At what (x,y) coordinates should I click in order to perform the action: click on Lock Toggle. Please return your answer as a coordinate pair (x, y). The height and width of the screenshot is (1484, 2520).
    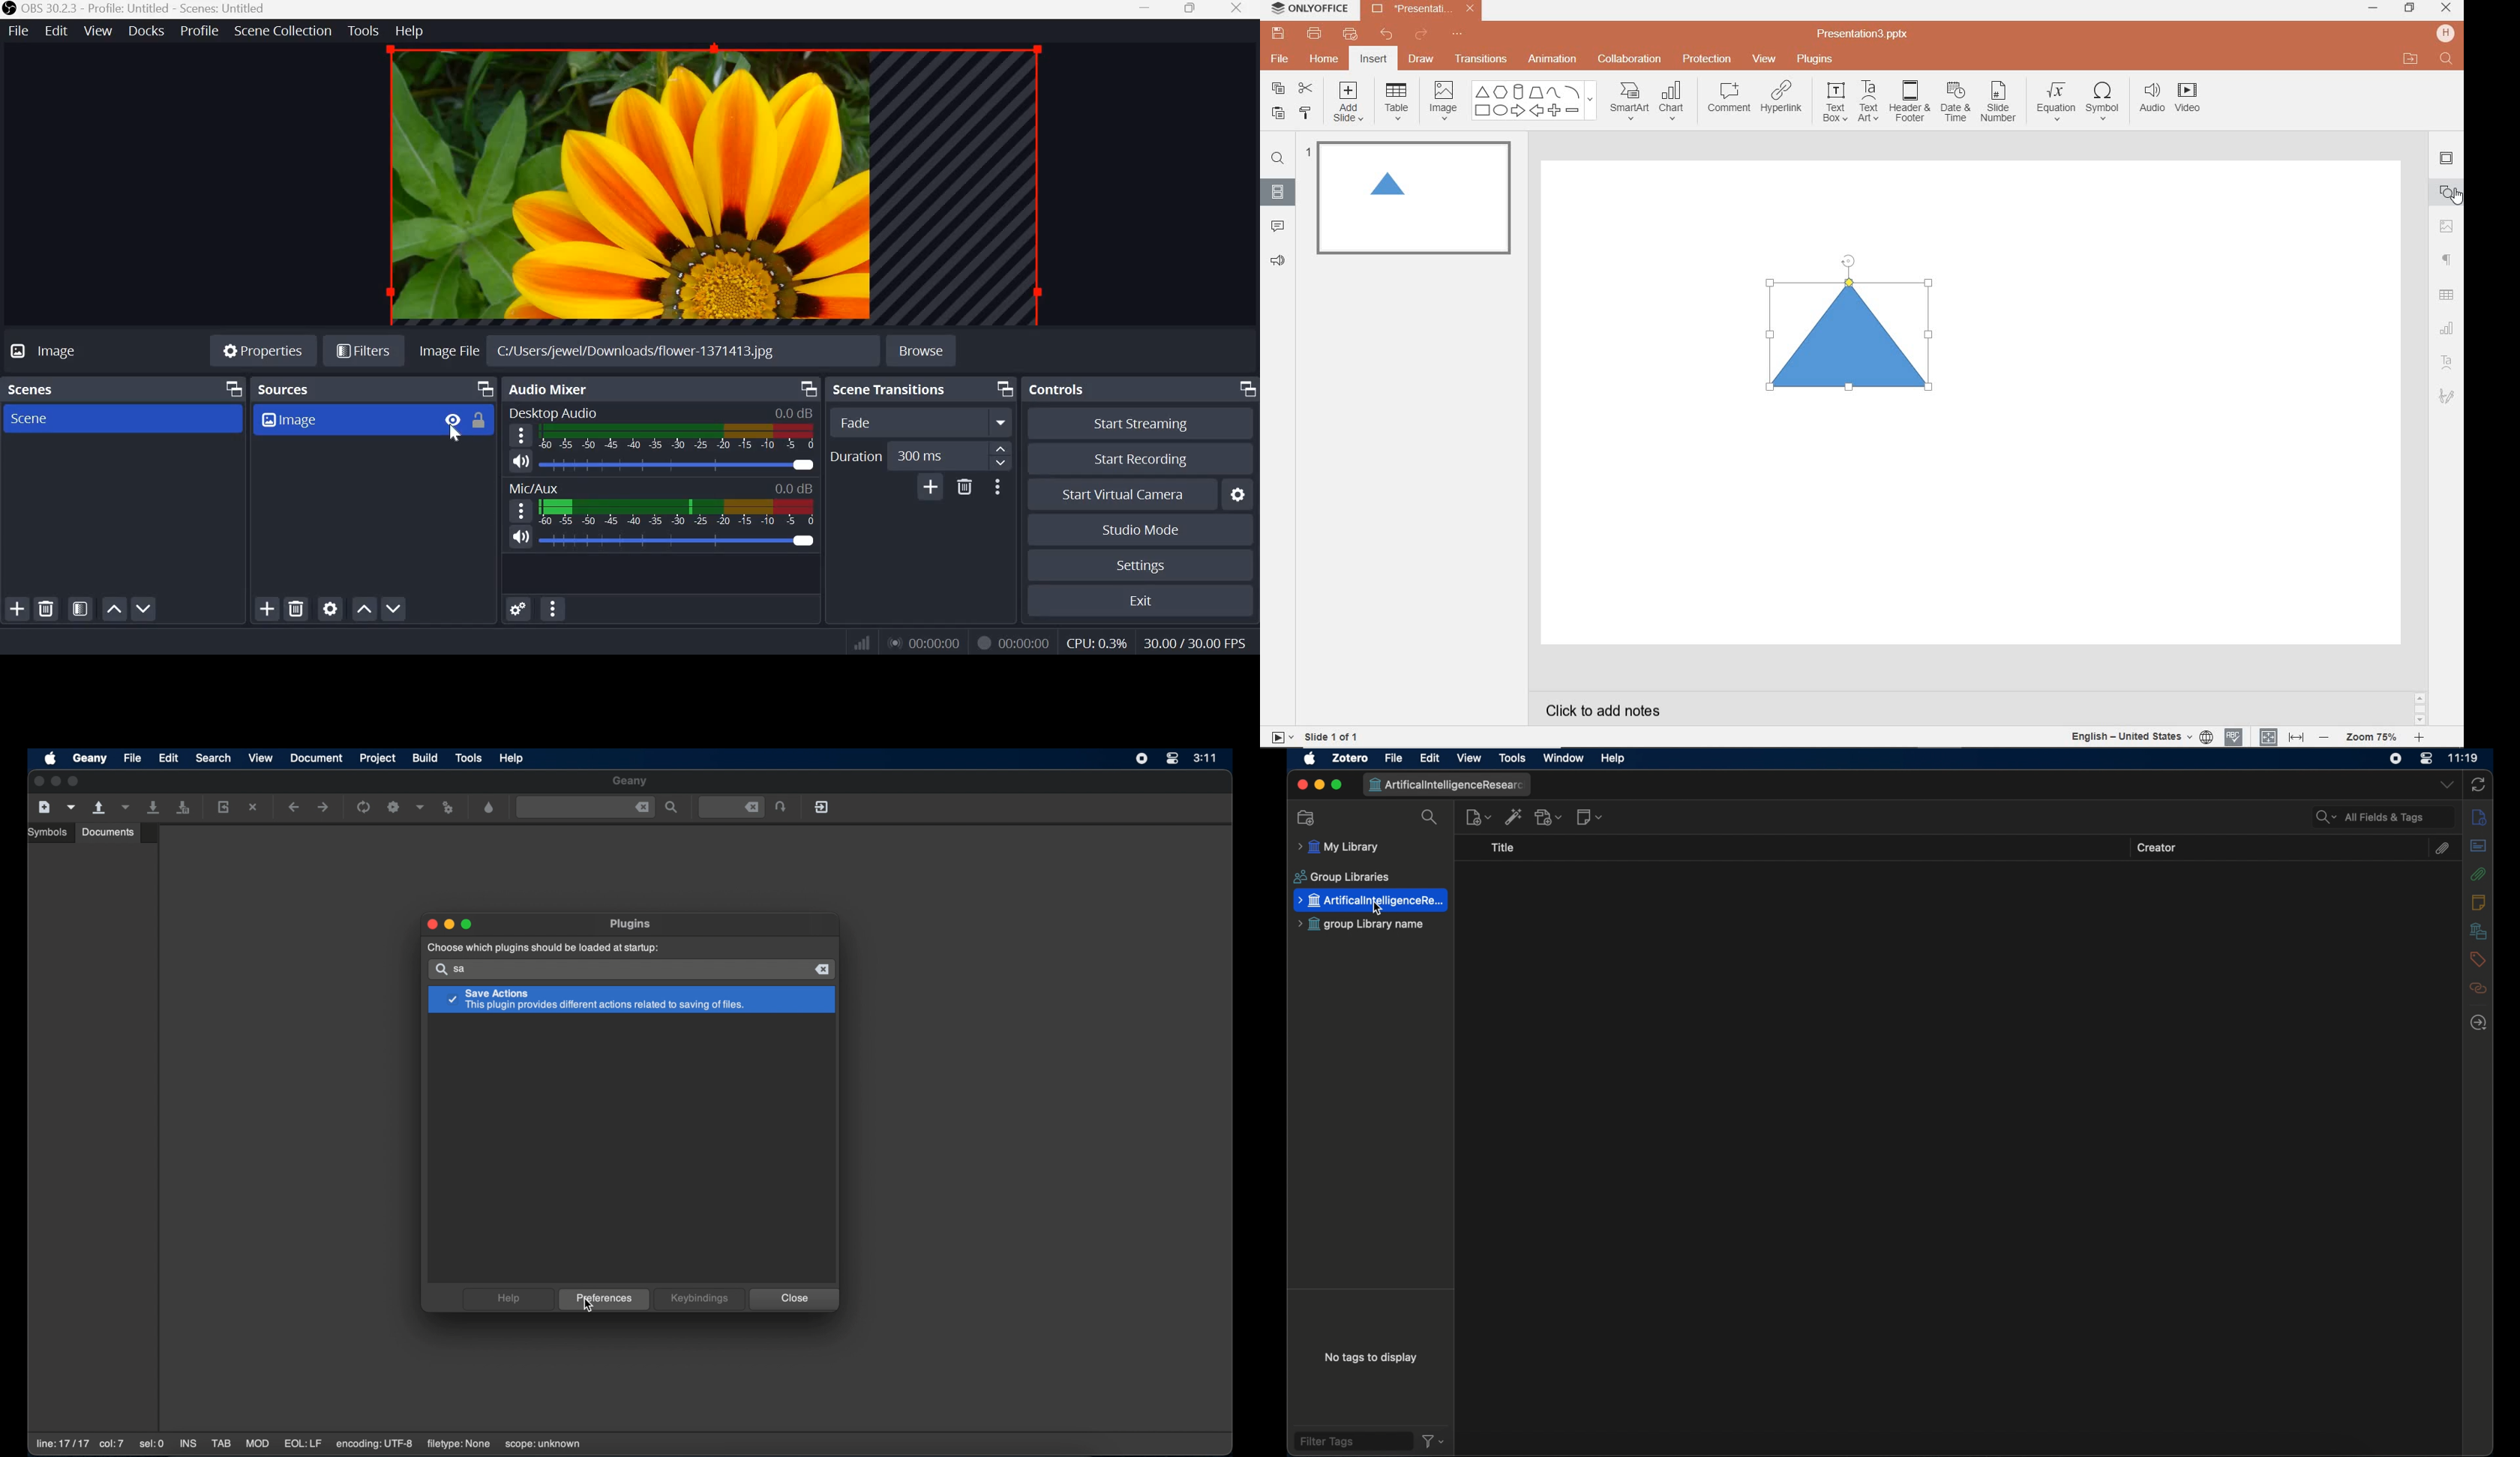
    Looking at the image, I should click on (480, 421).